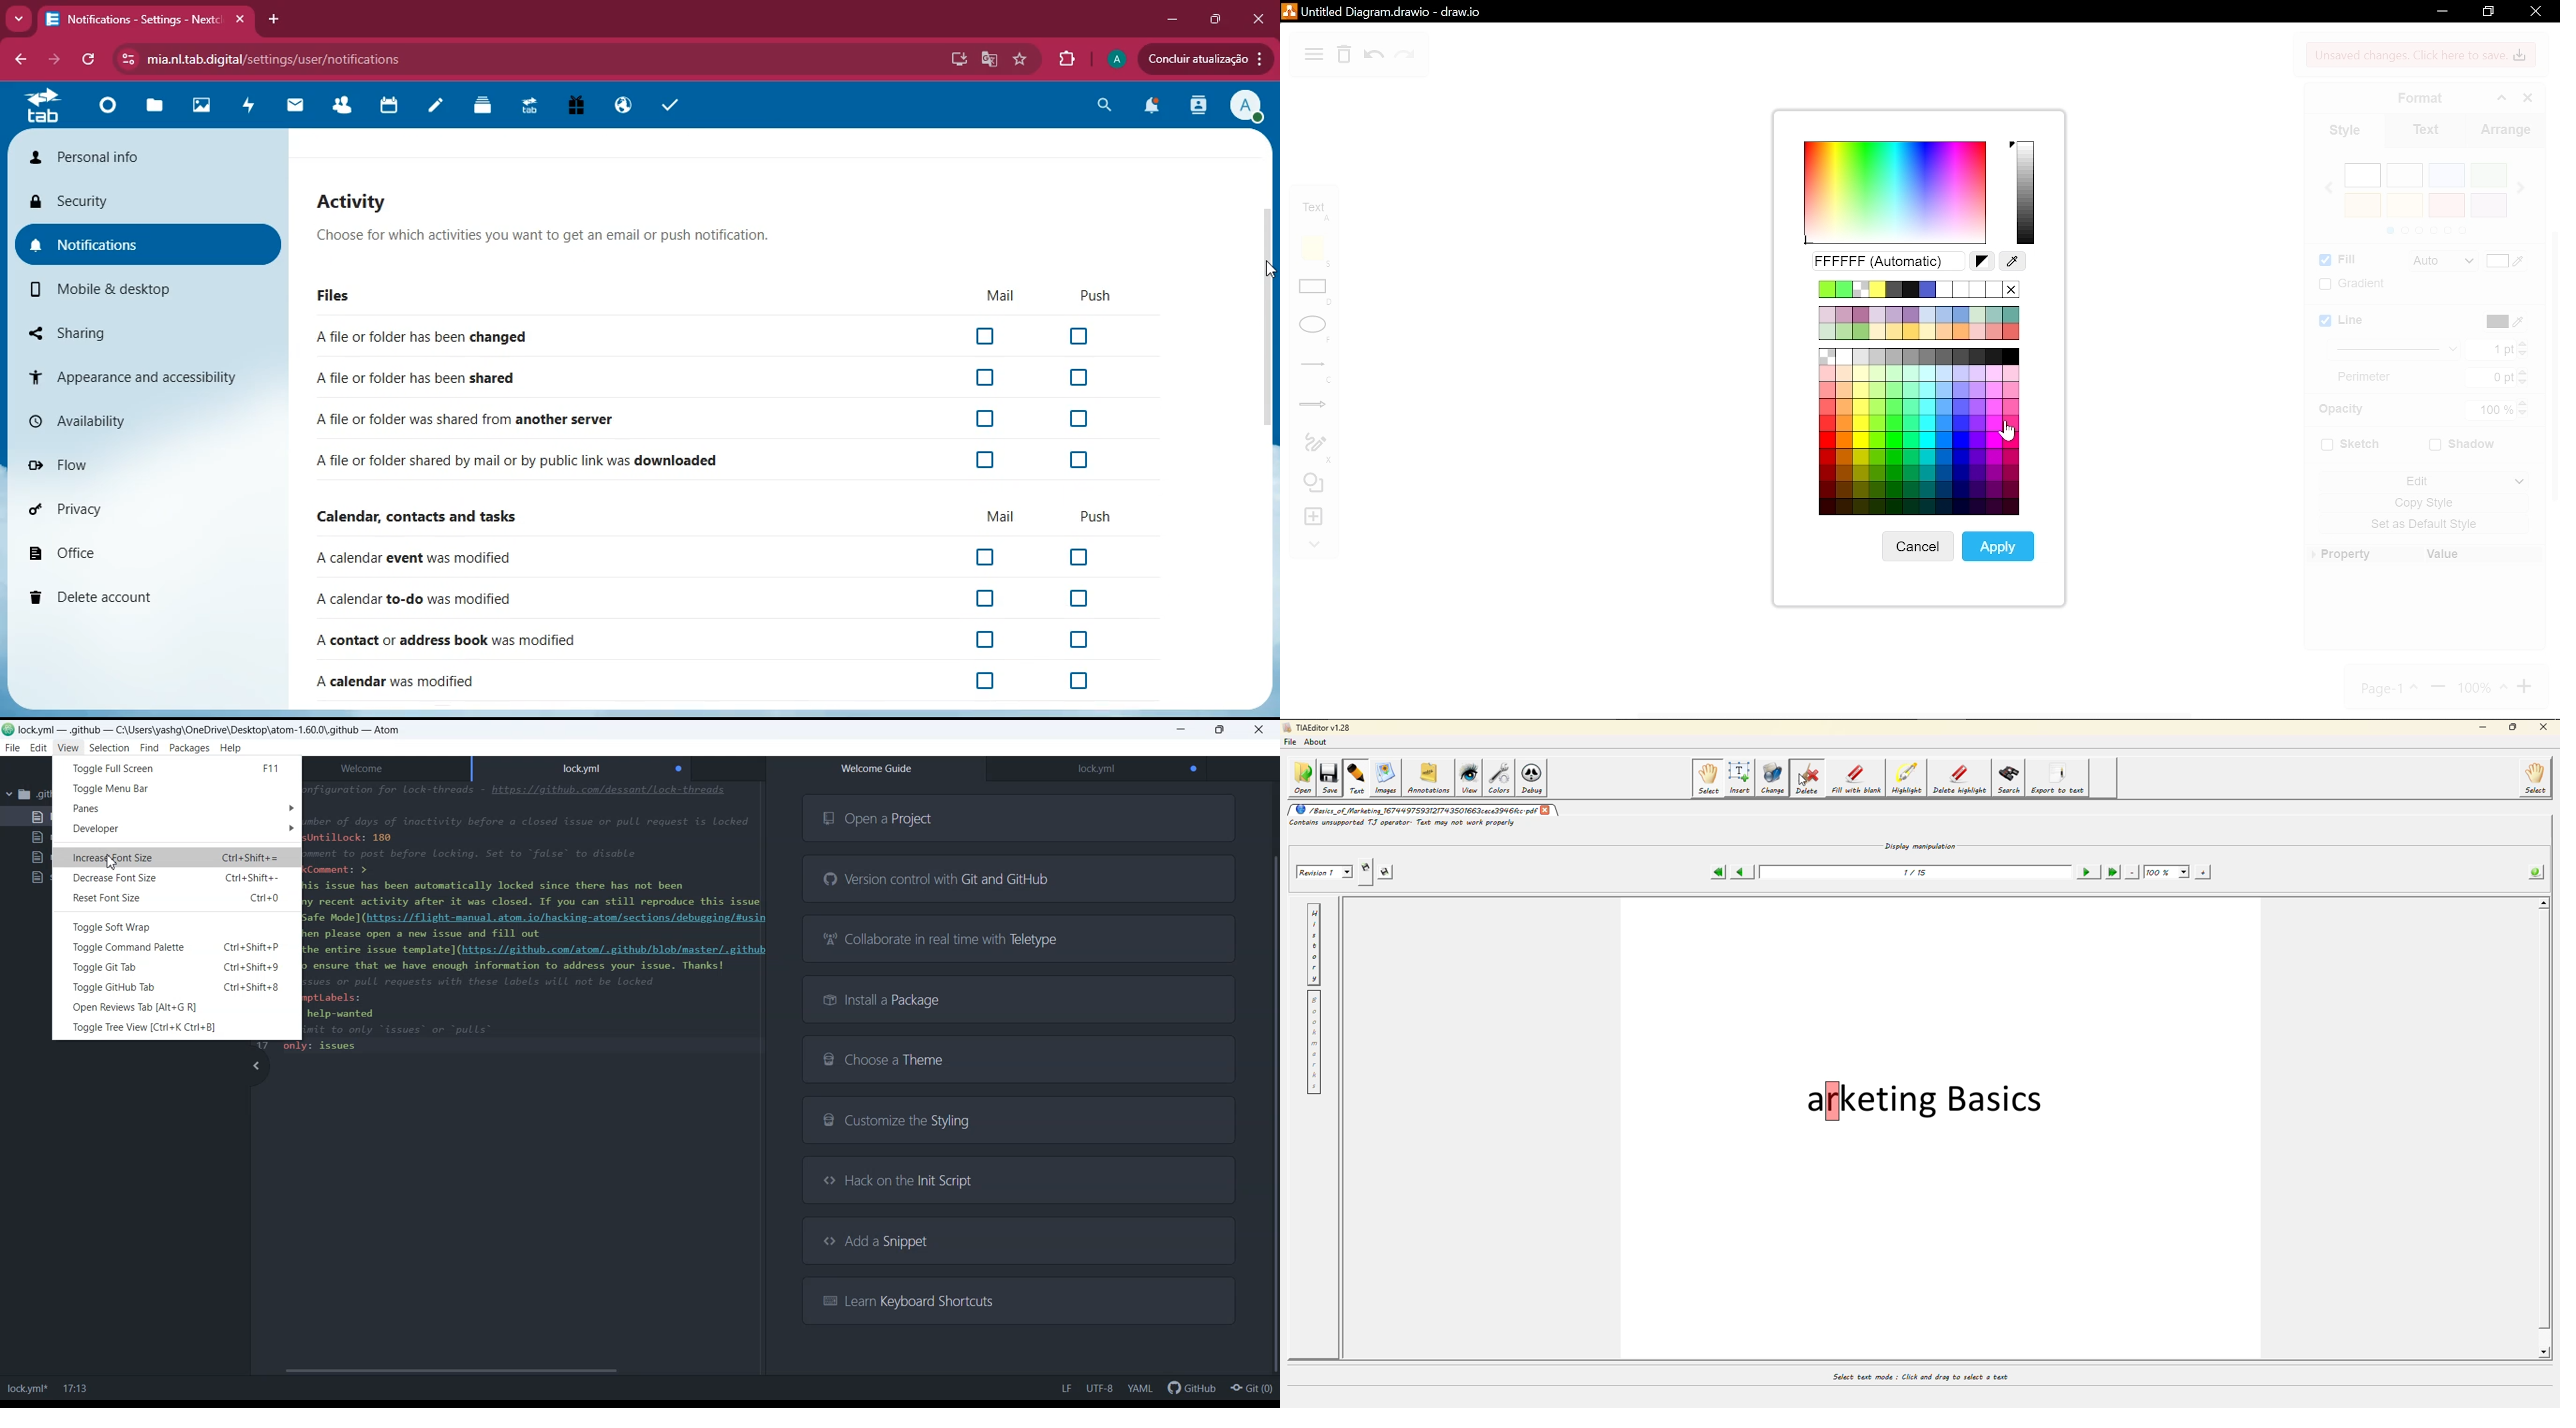  What do you see at coordinates (1019, 1241) in the screenshot?
I see `Add a Snippet` at bounding box center [1019, 1241].